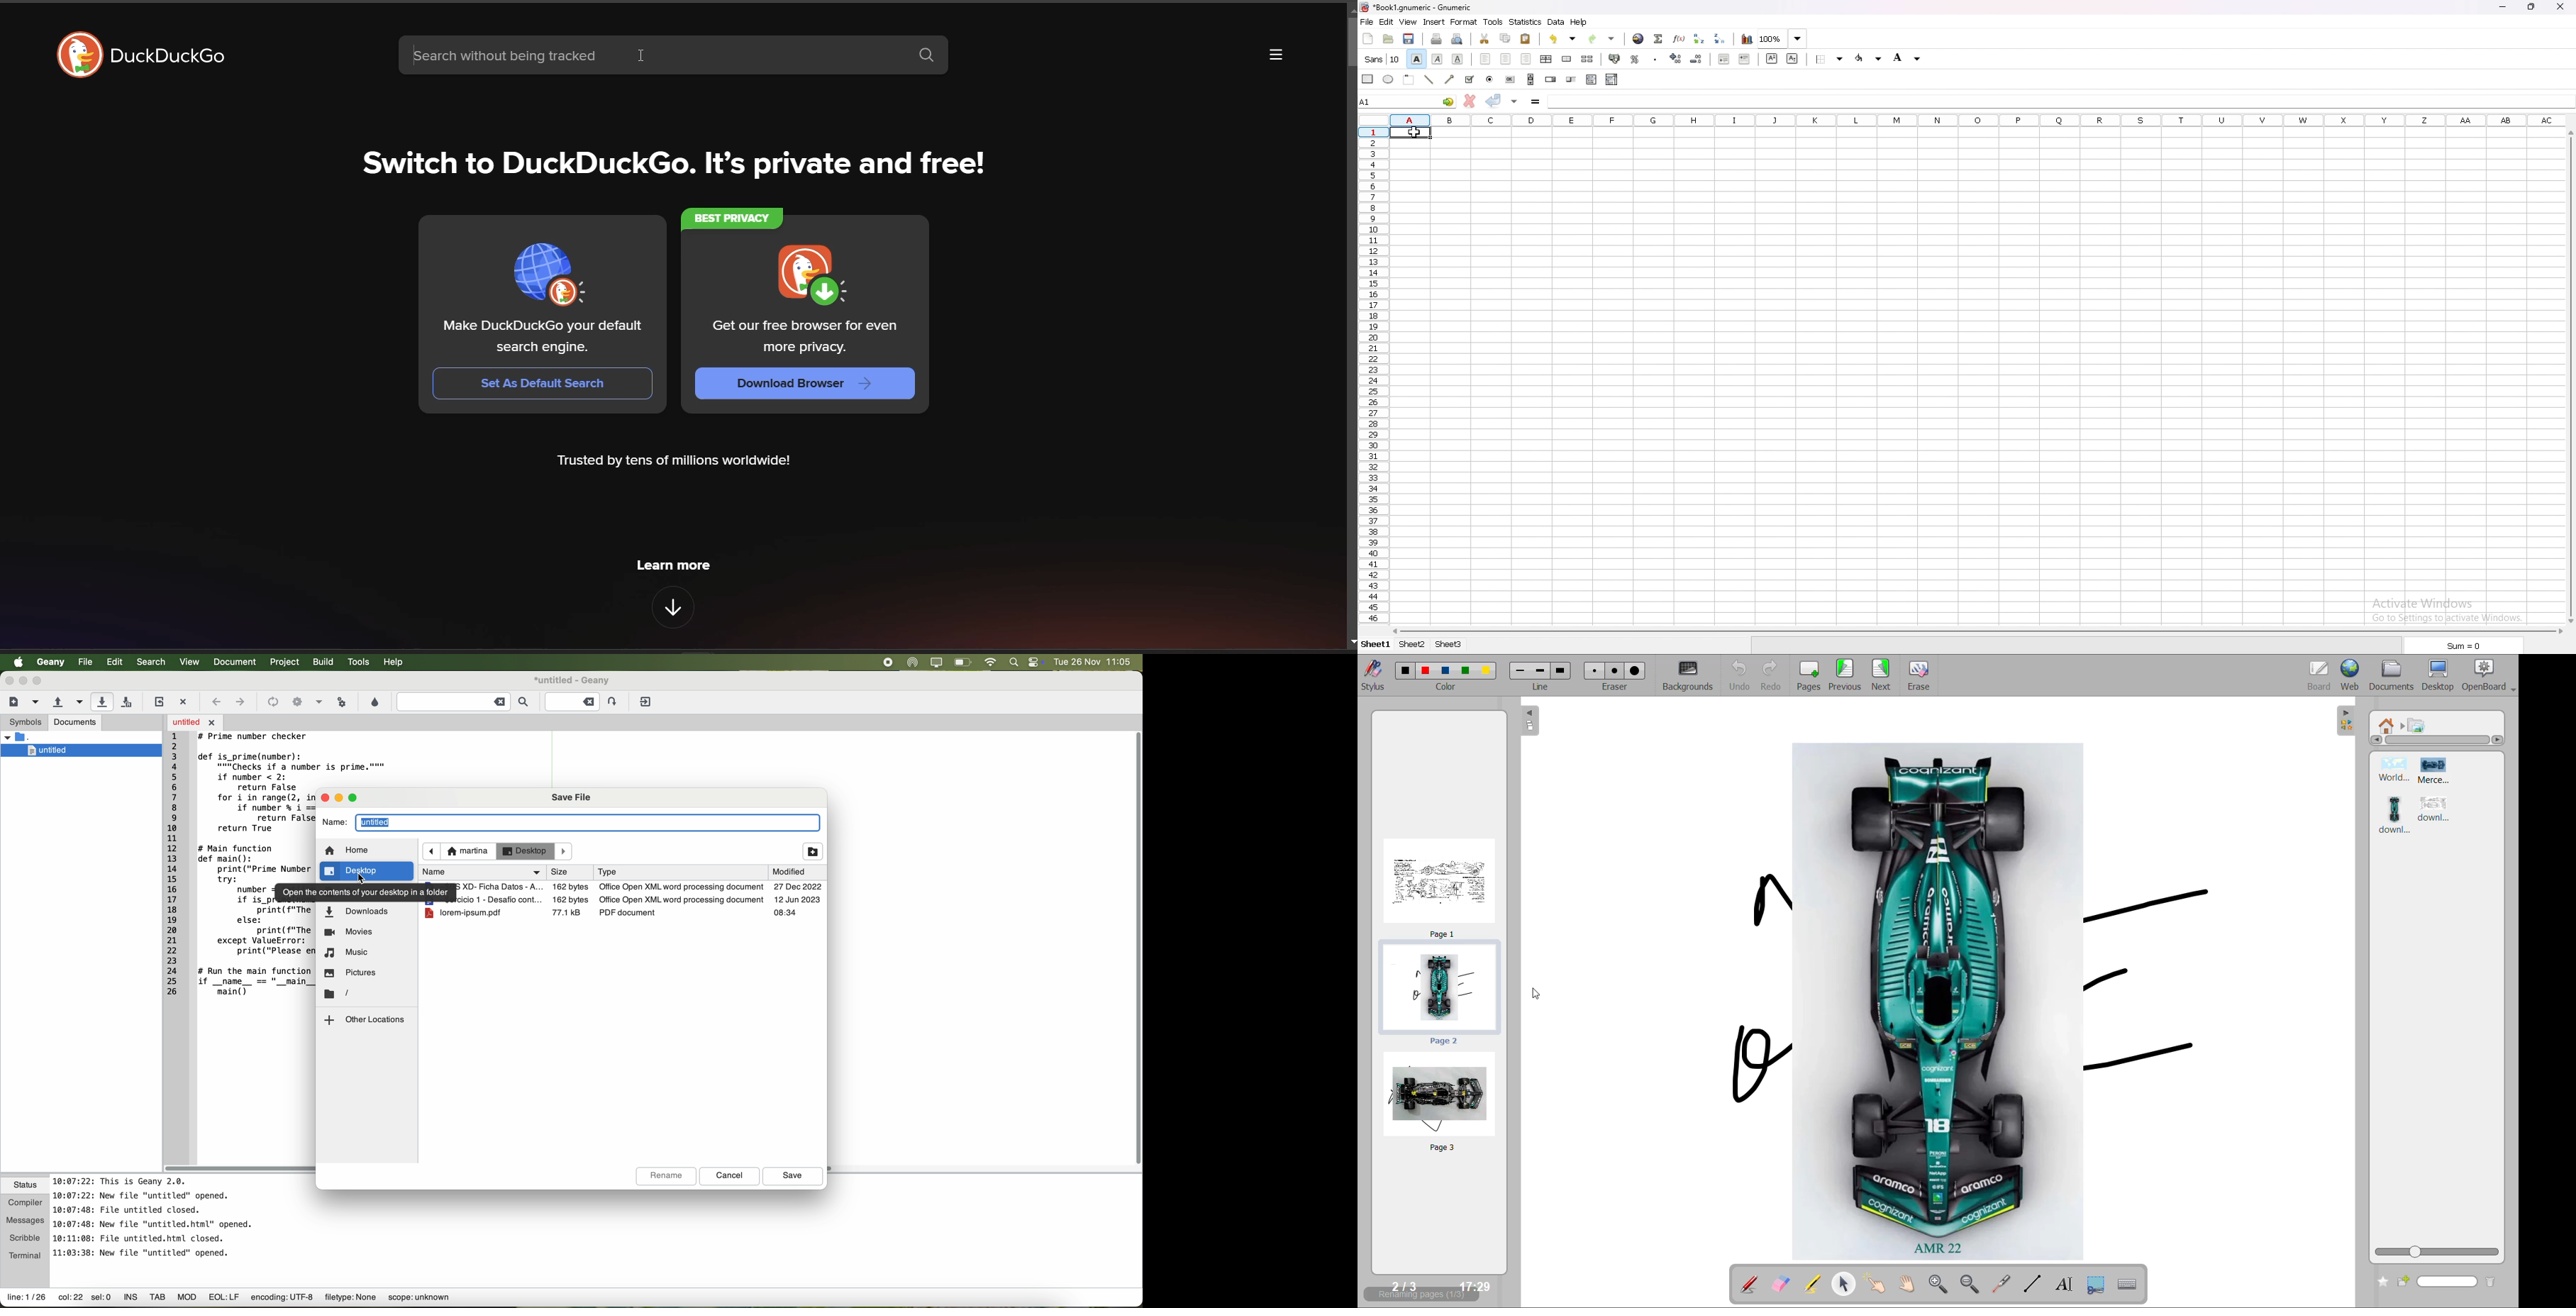 This screenshot has width=2576, height=1316. What do you see at coordinates (2321, 673) in the screenshot?
I see `board` at bounding box center [2321, 673].